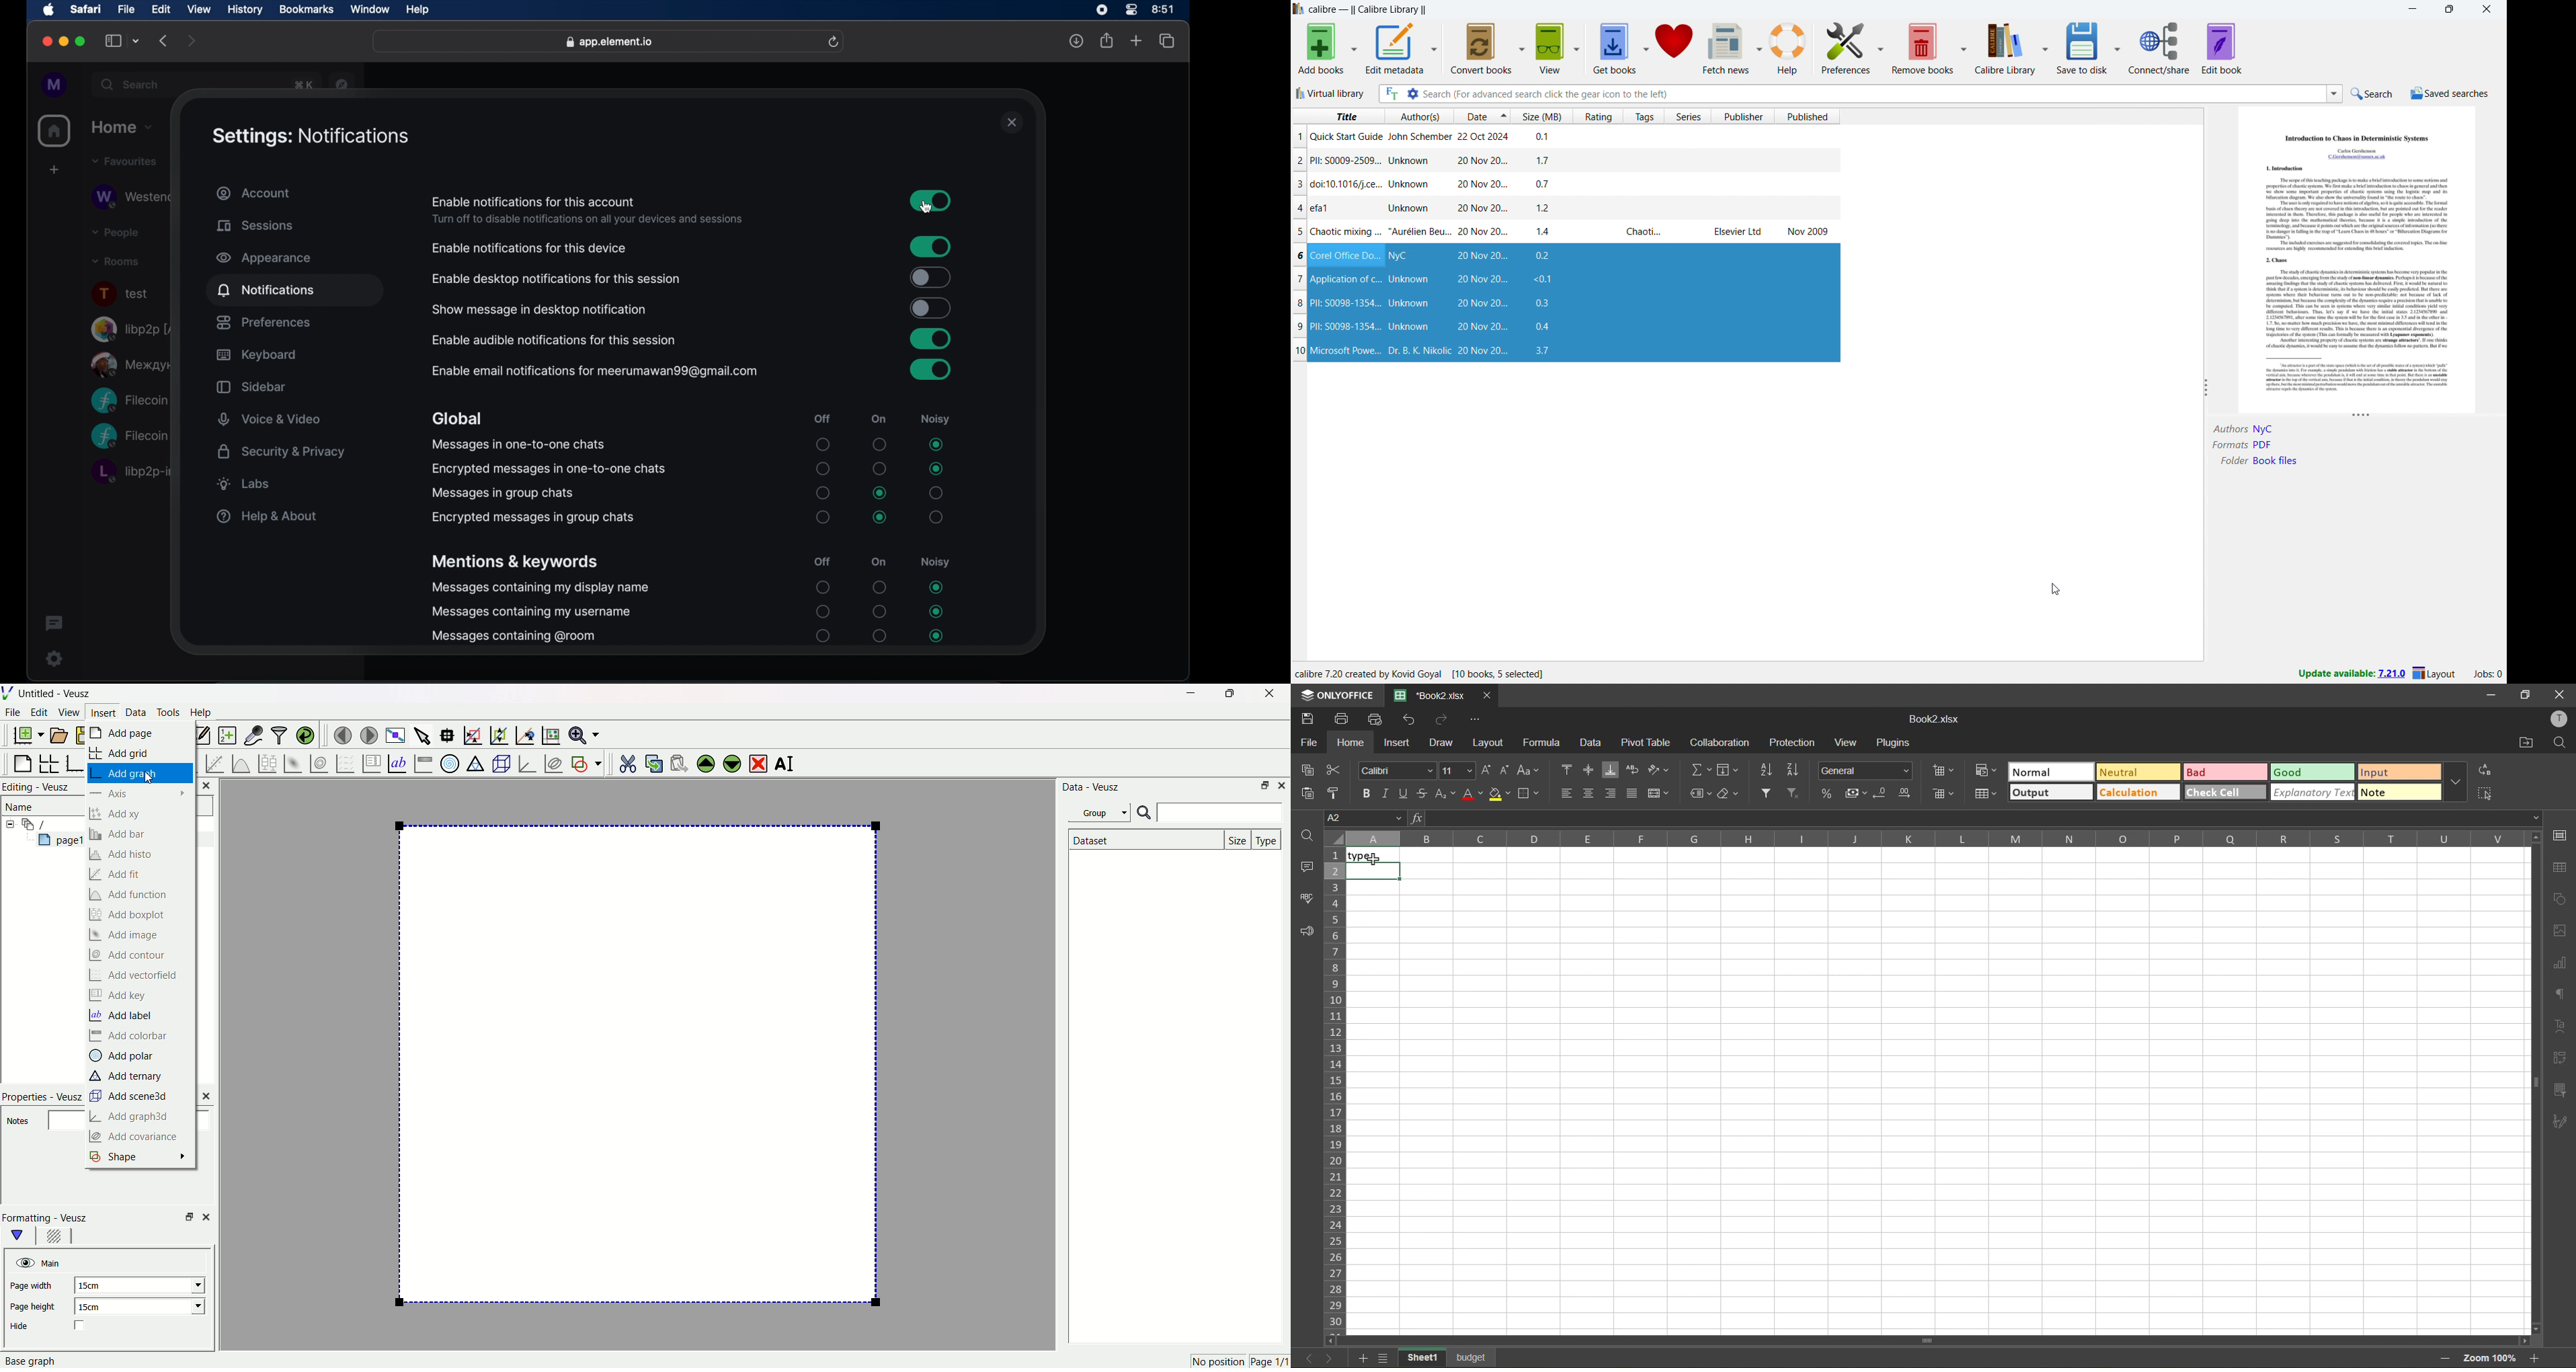  Describe the element at coordinates (226, 735) in the screenshot. I see `create new datasets` at that location.